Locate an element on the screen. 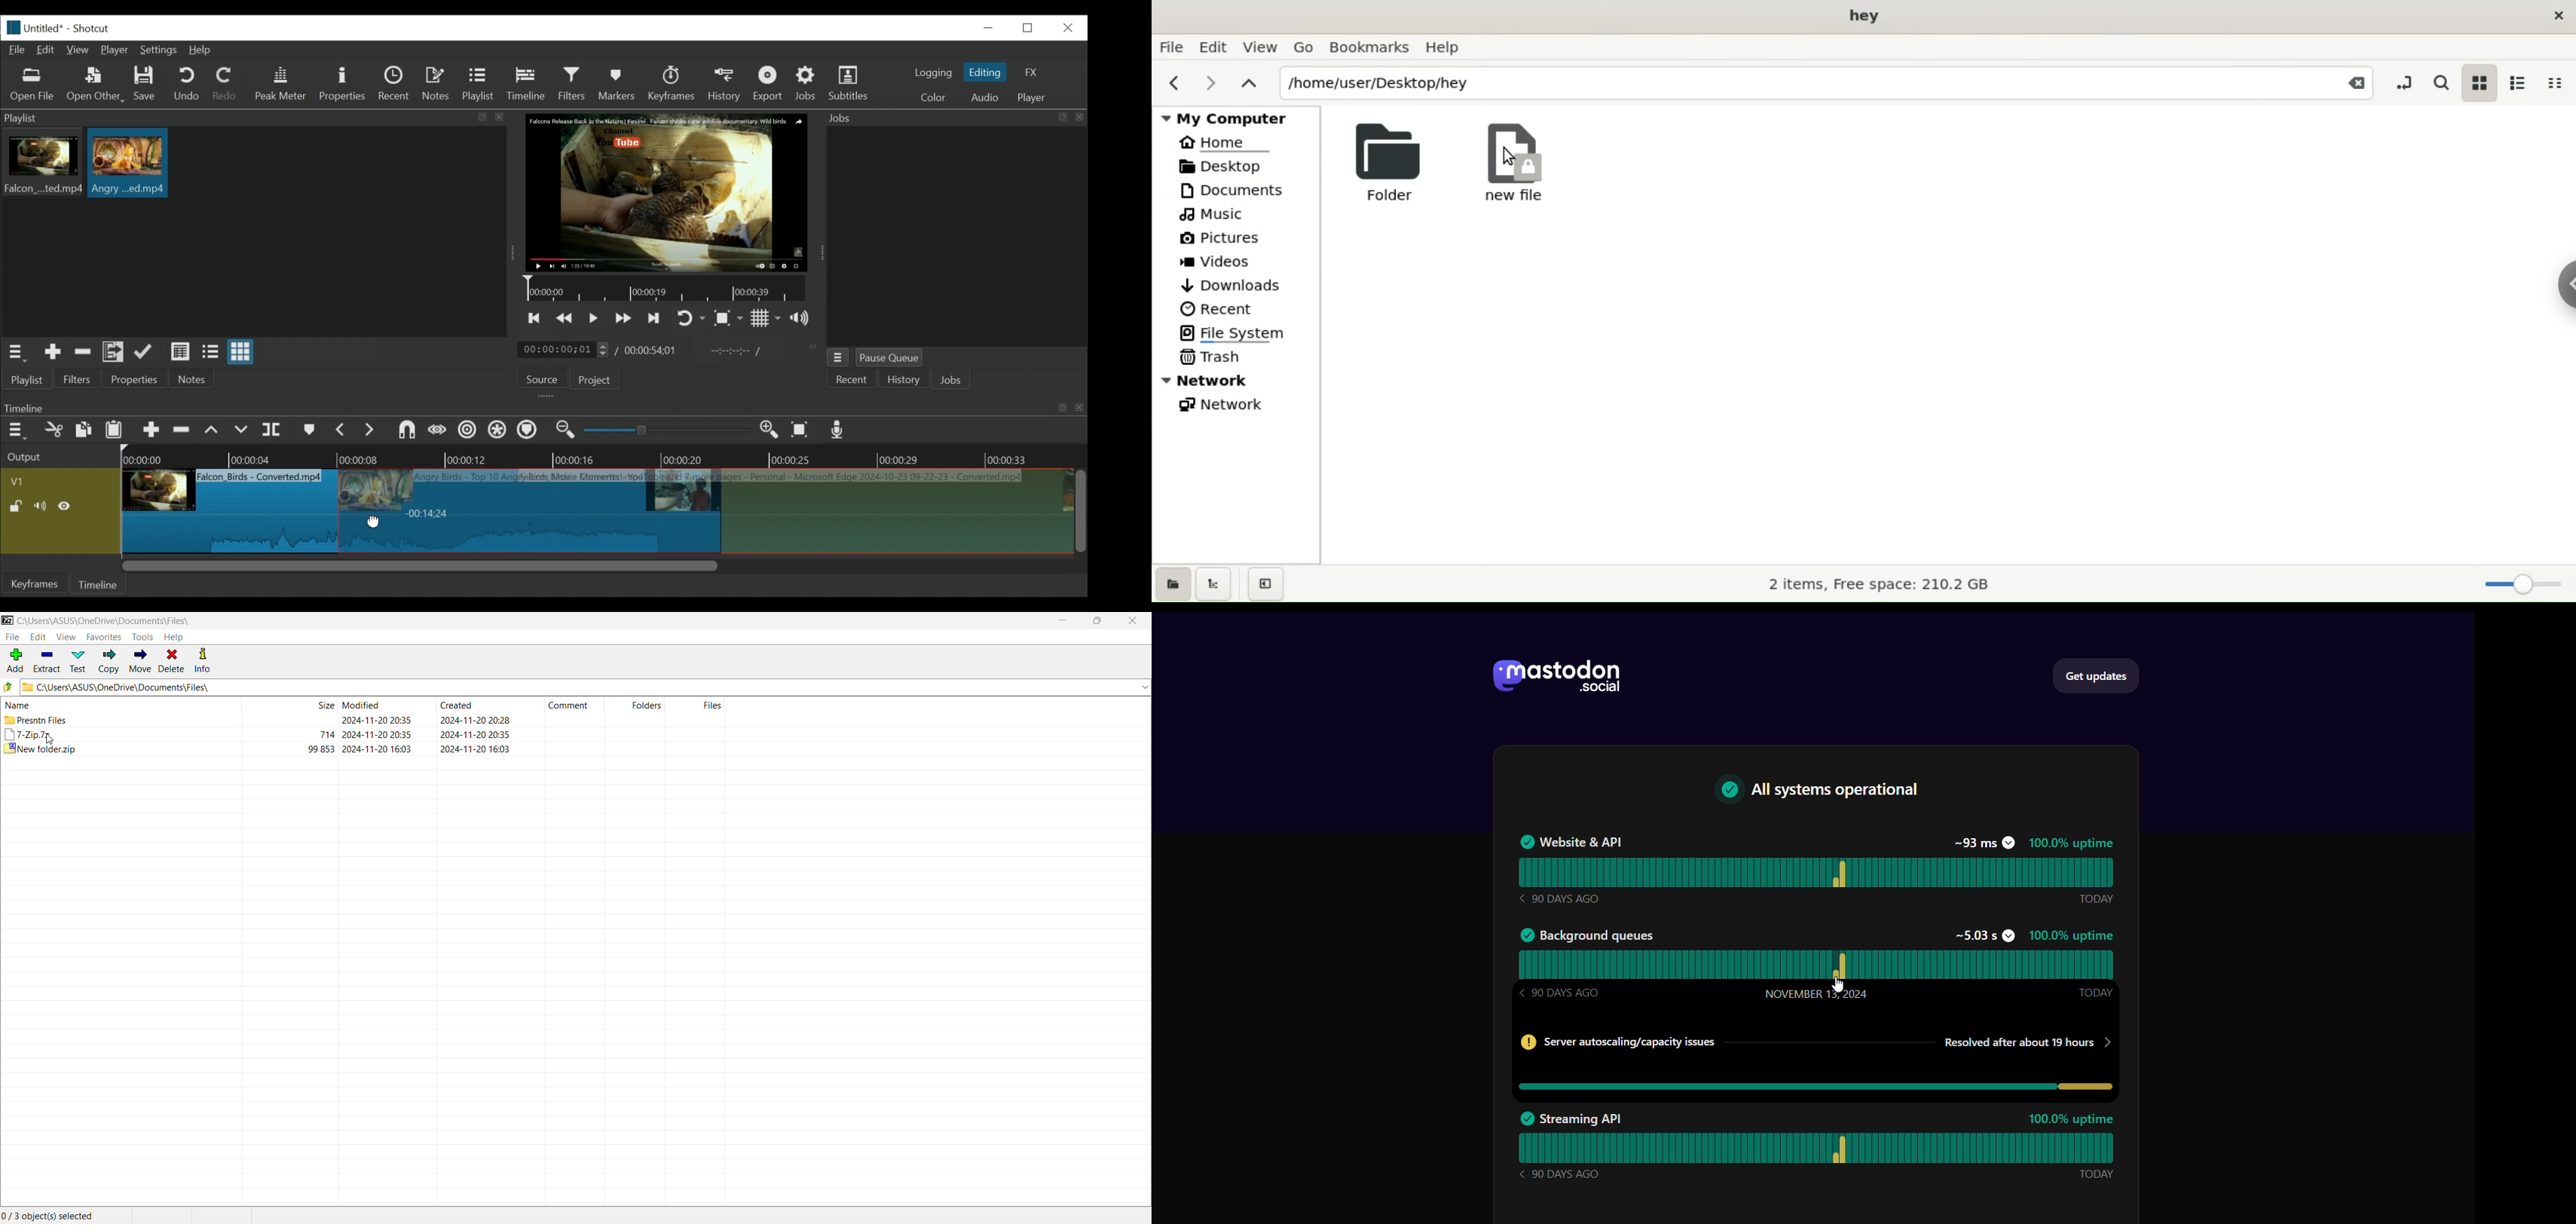 The image size is (2576, 1232). play quickly backward is located at coordinates (565, 318).